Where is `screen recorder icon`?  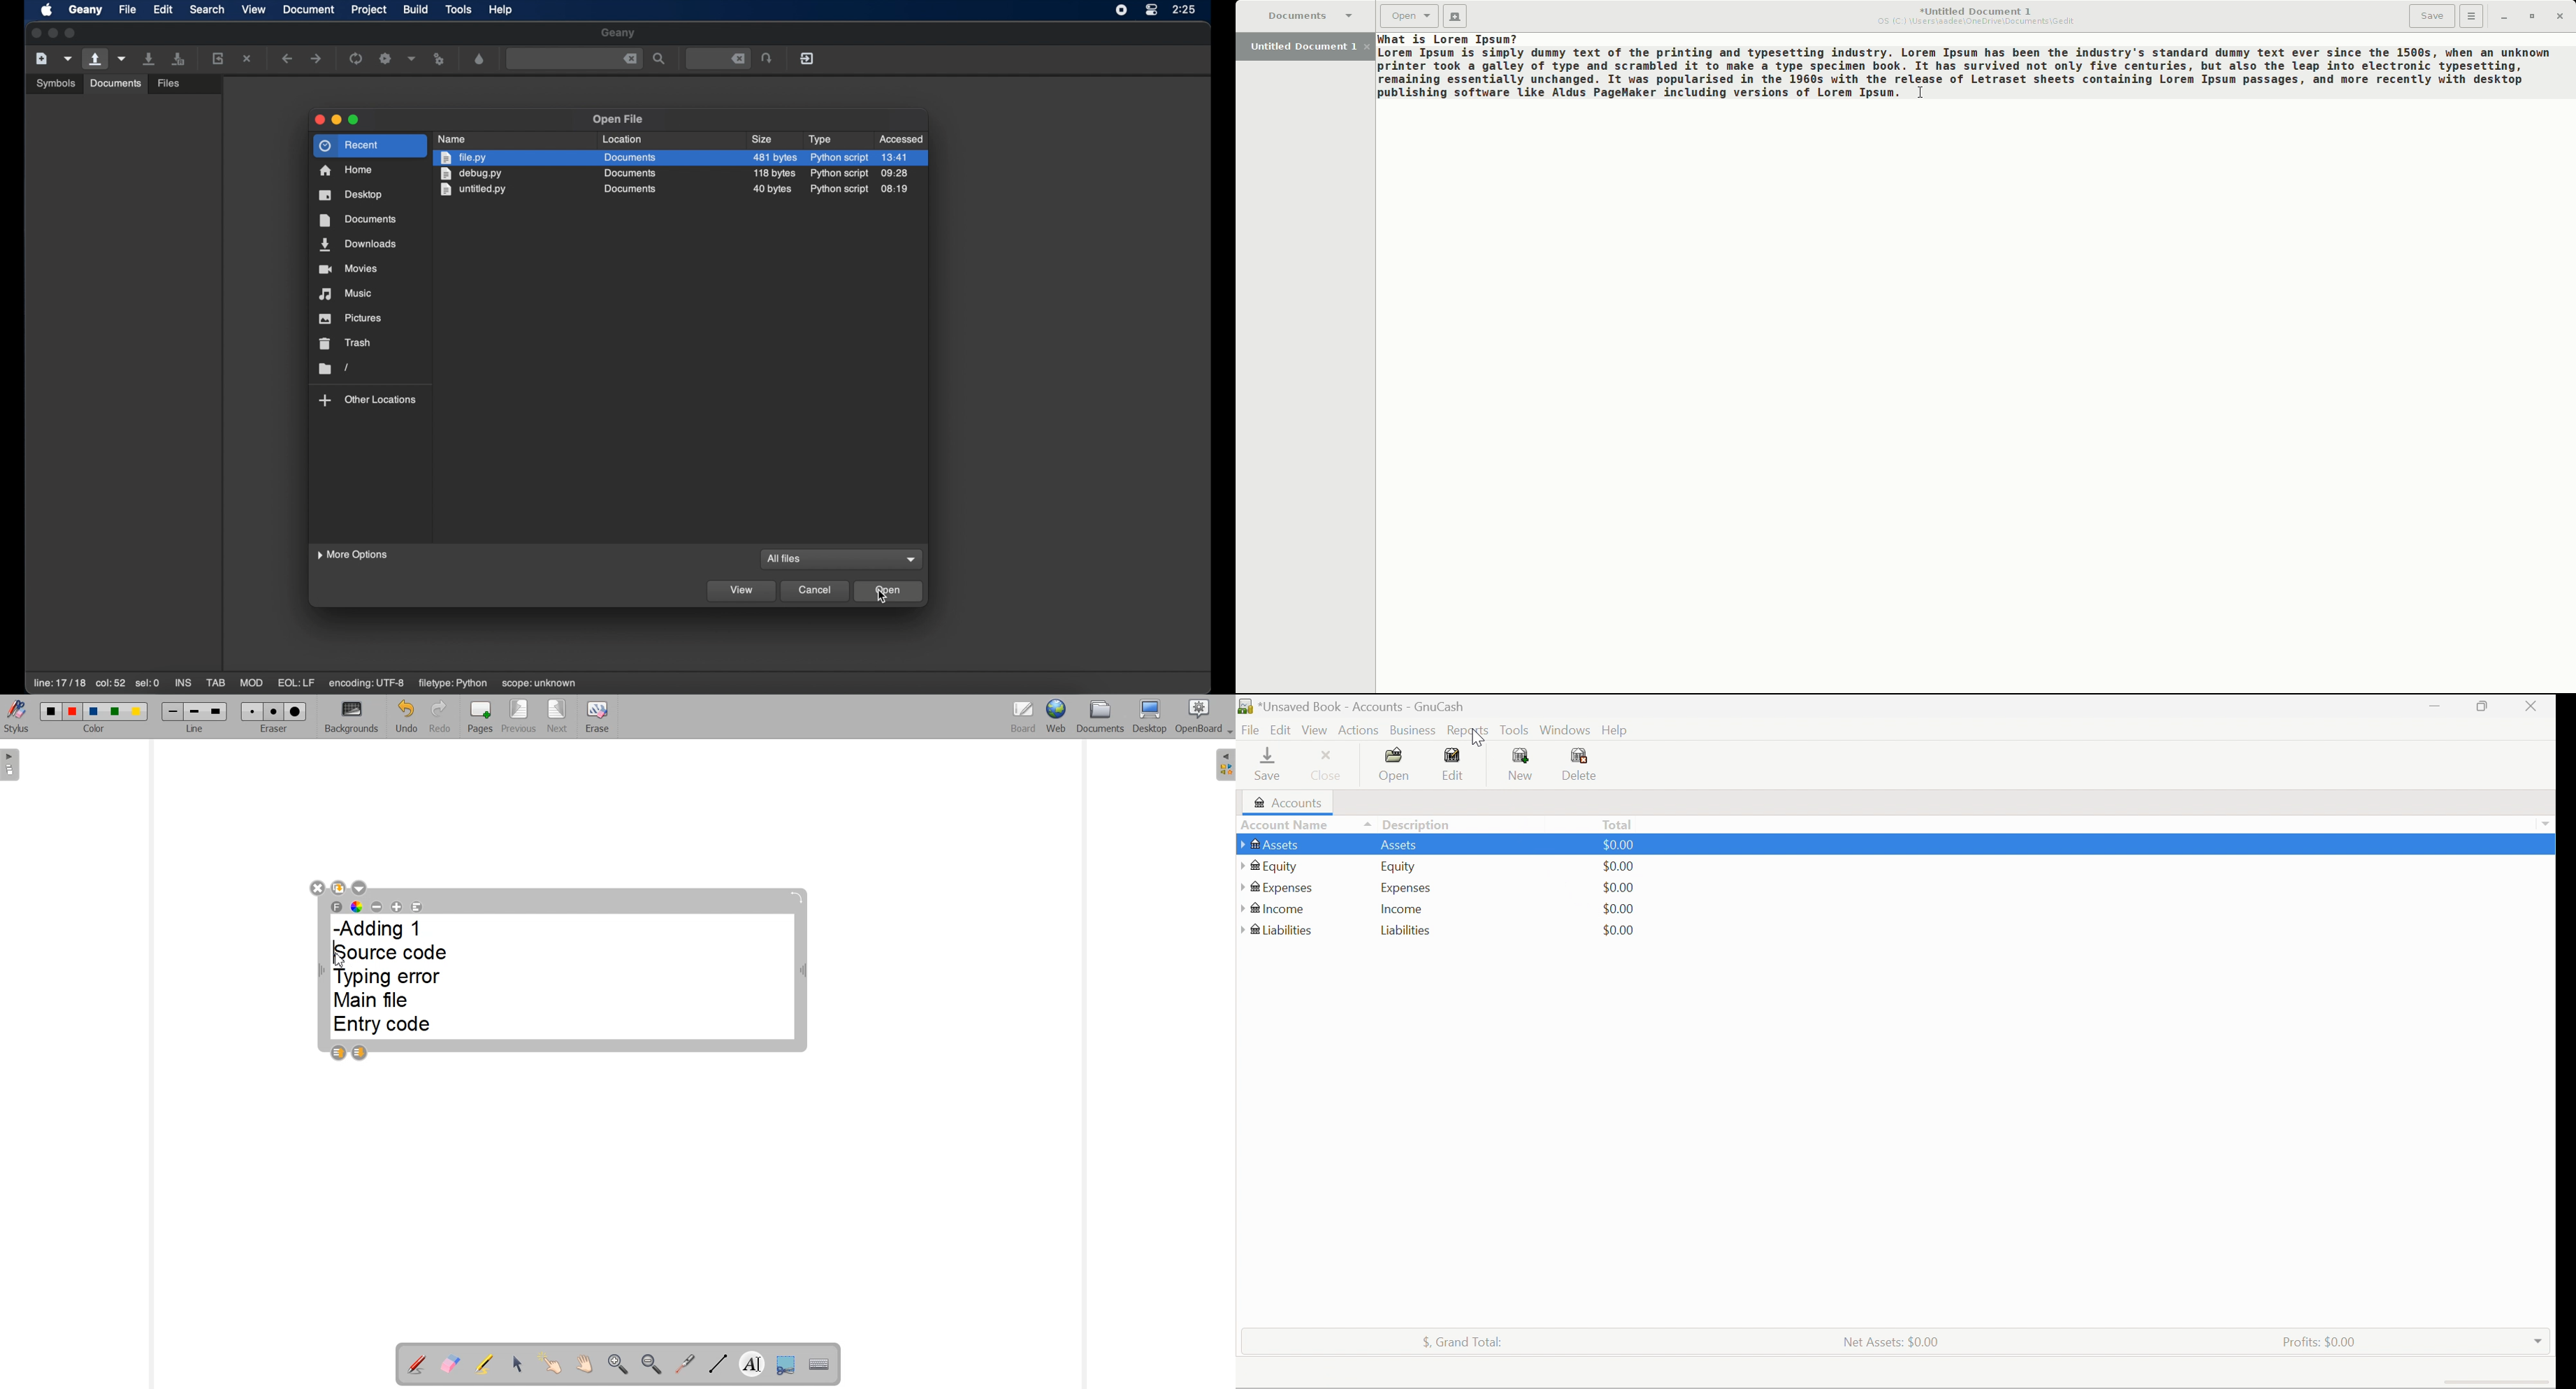 screen recorder icon is located at coordinates (1122, 10).